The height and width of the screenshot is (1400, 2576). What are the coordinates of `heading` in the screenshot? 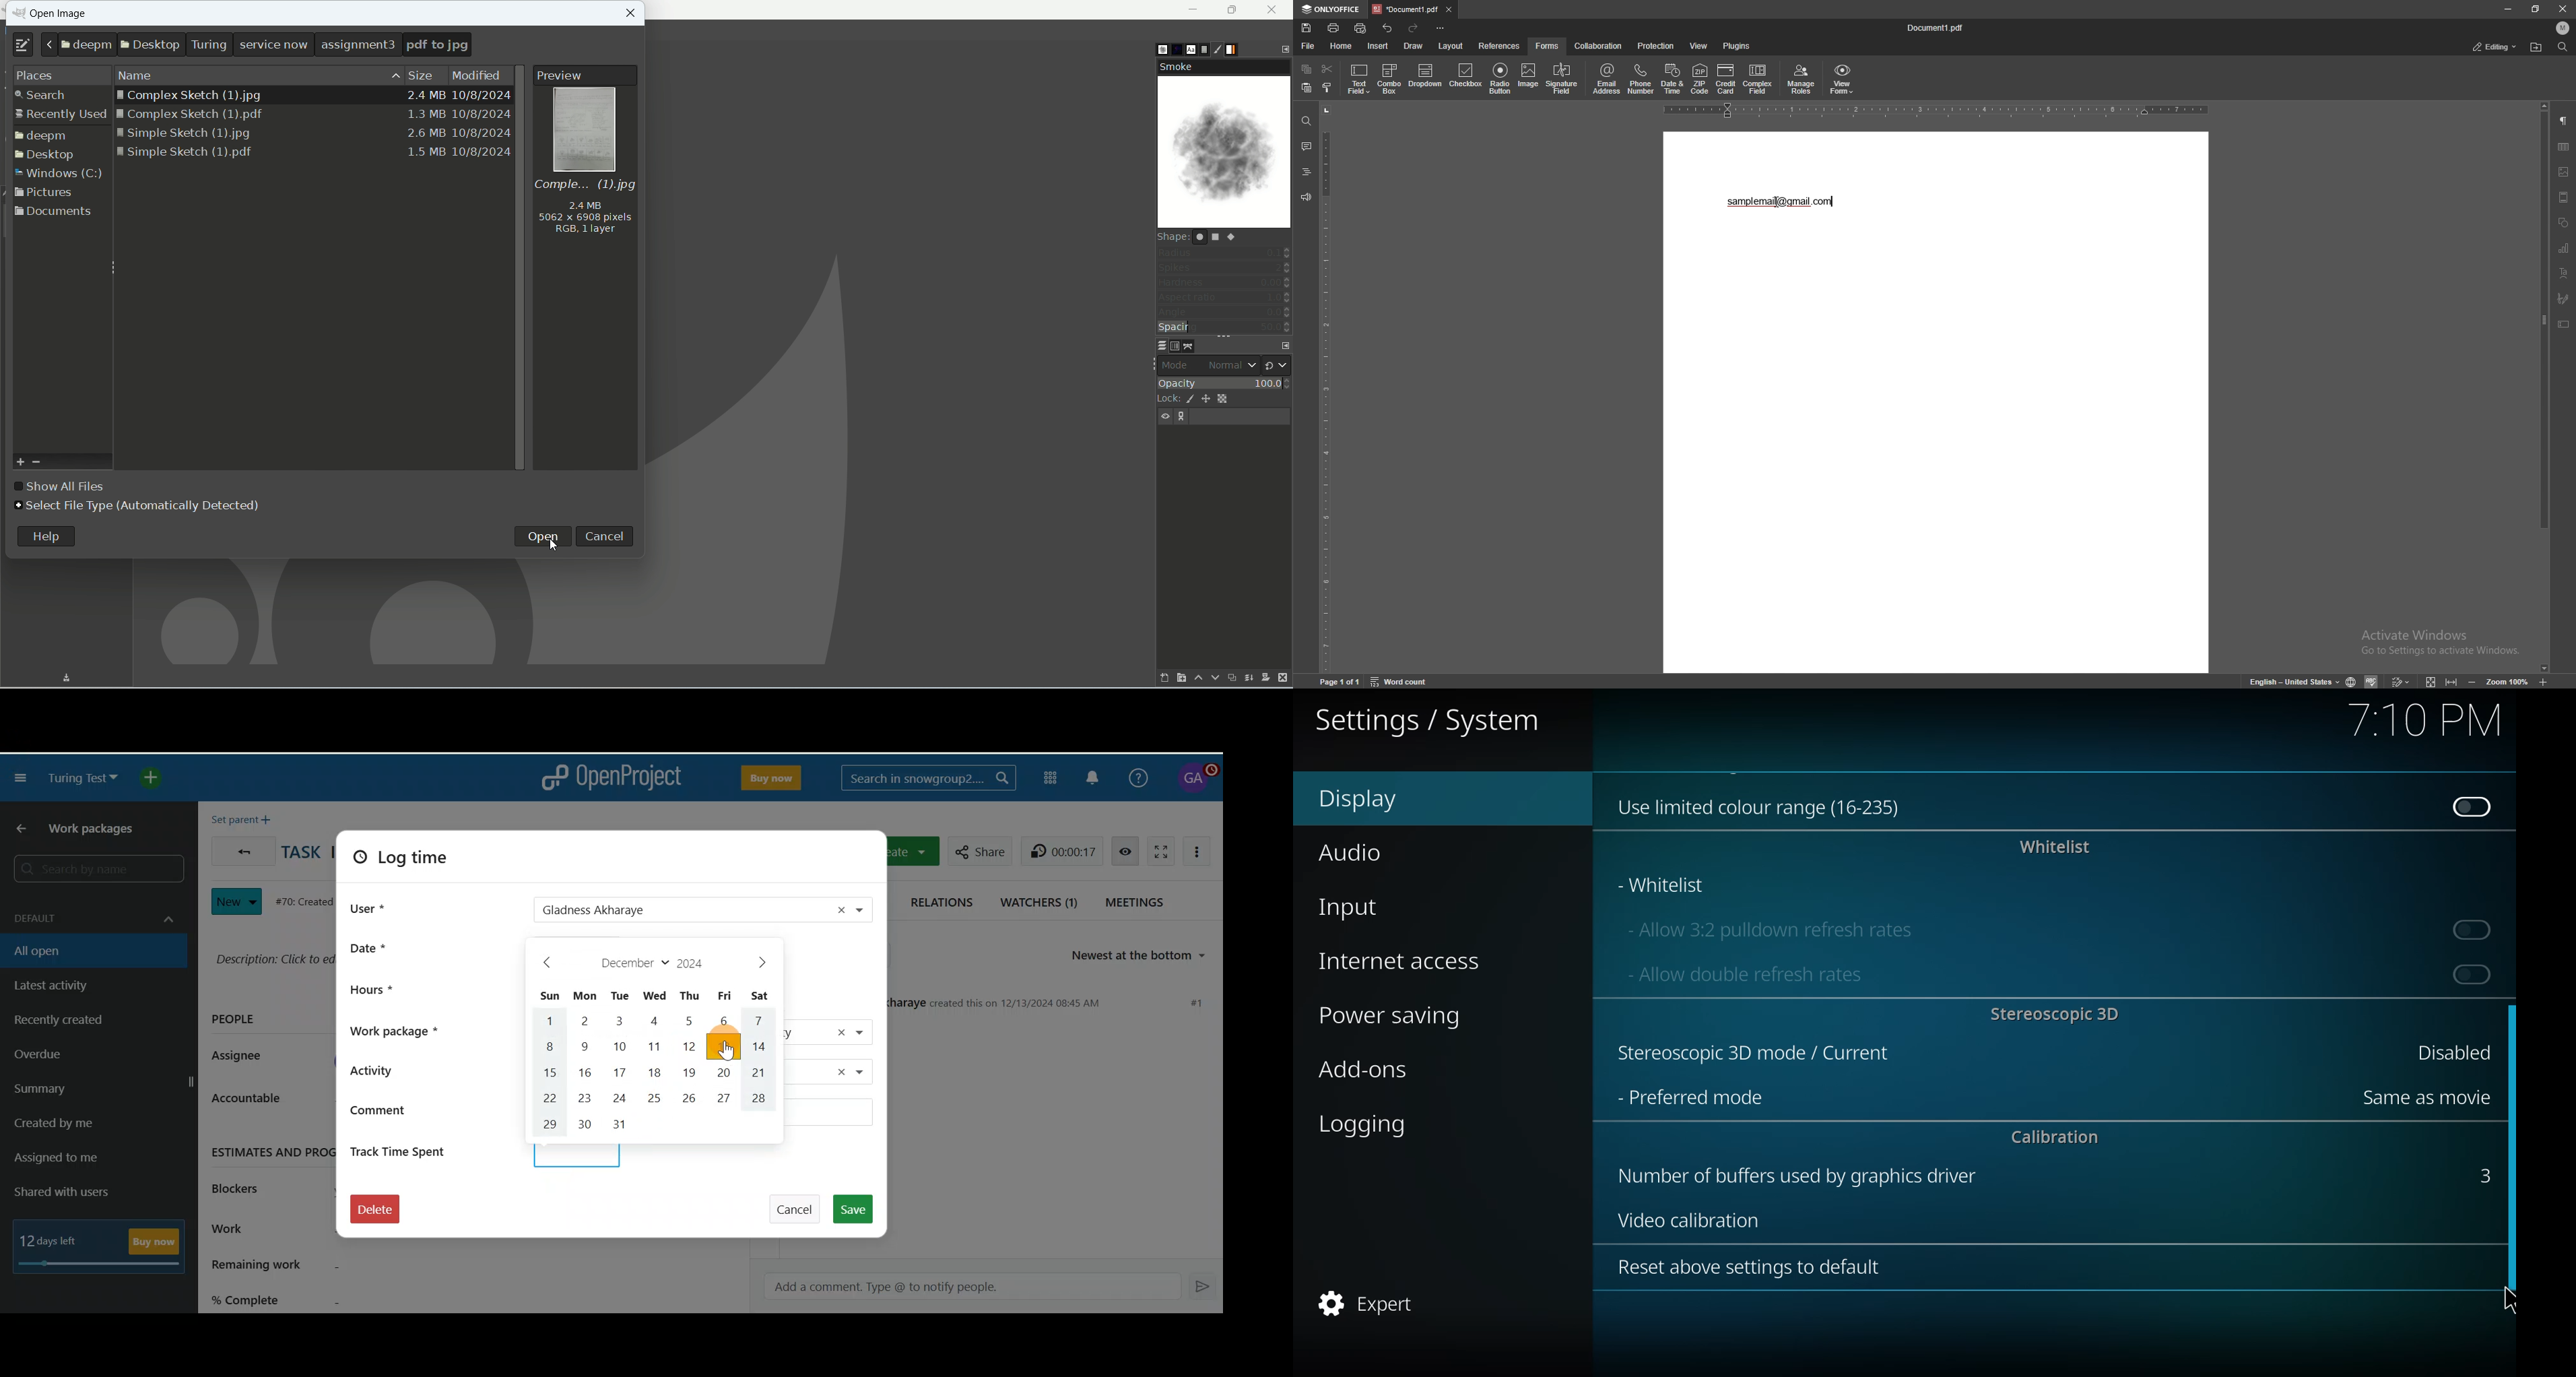 It's located at (1306, 172).